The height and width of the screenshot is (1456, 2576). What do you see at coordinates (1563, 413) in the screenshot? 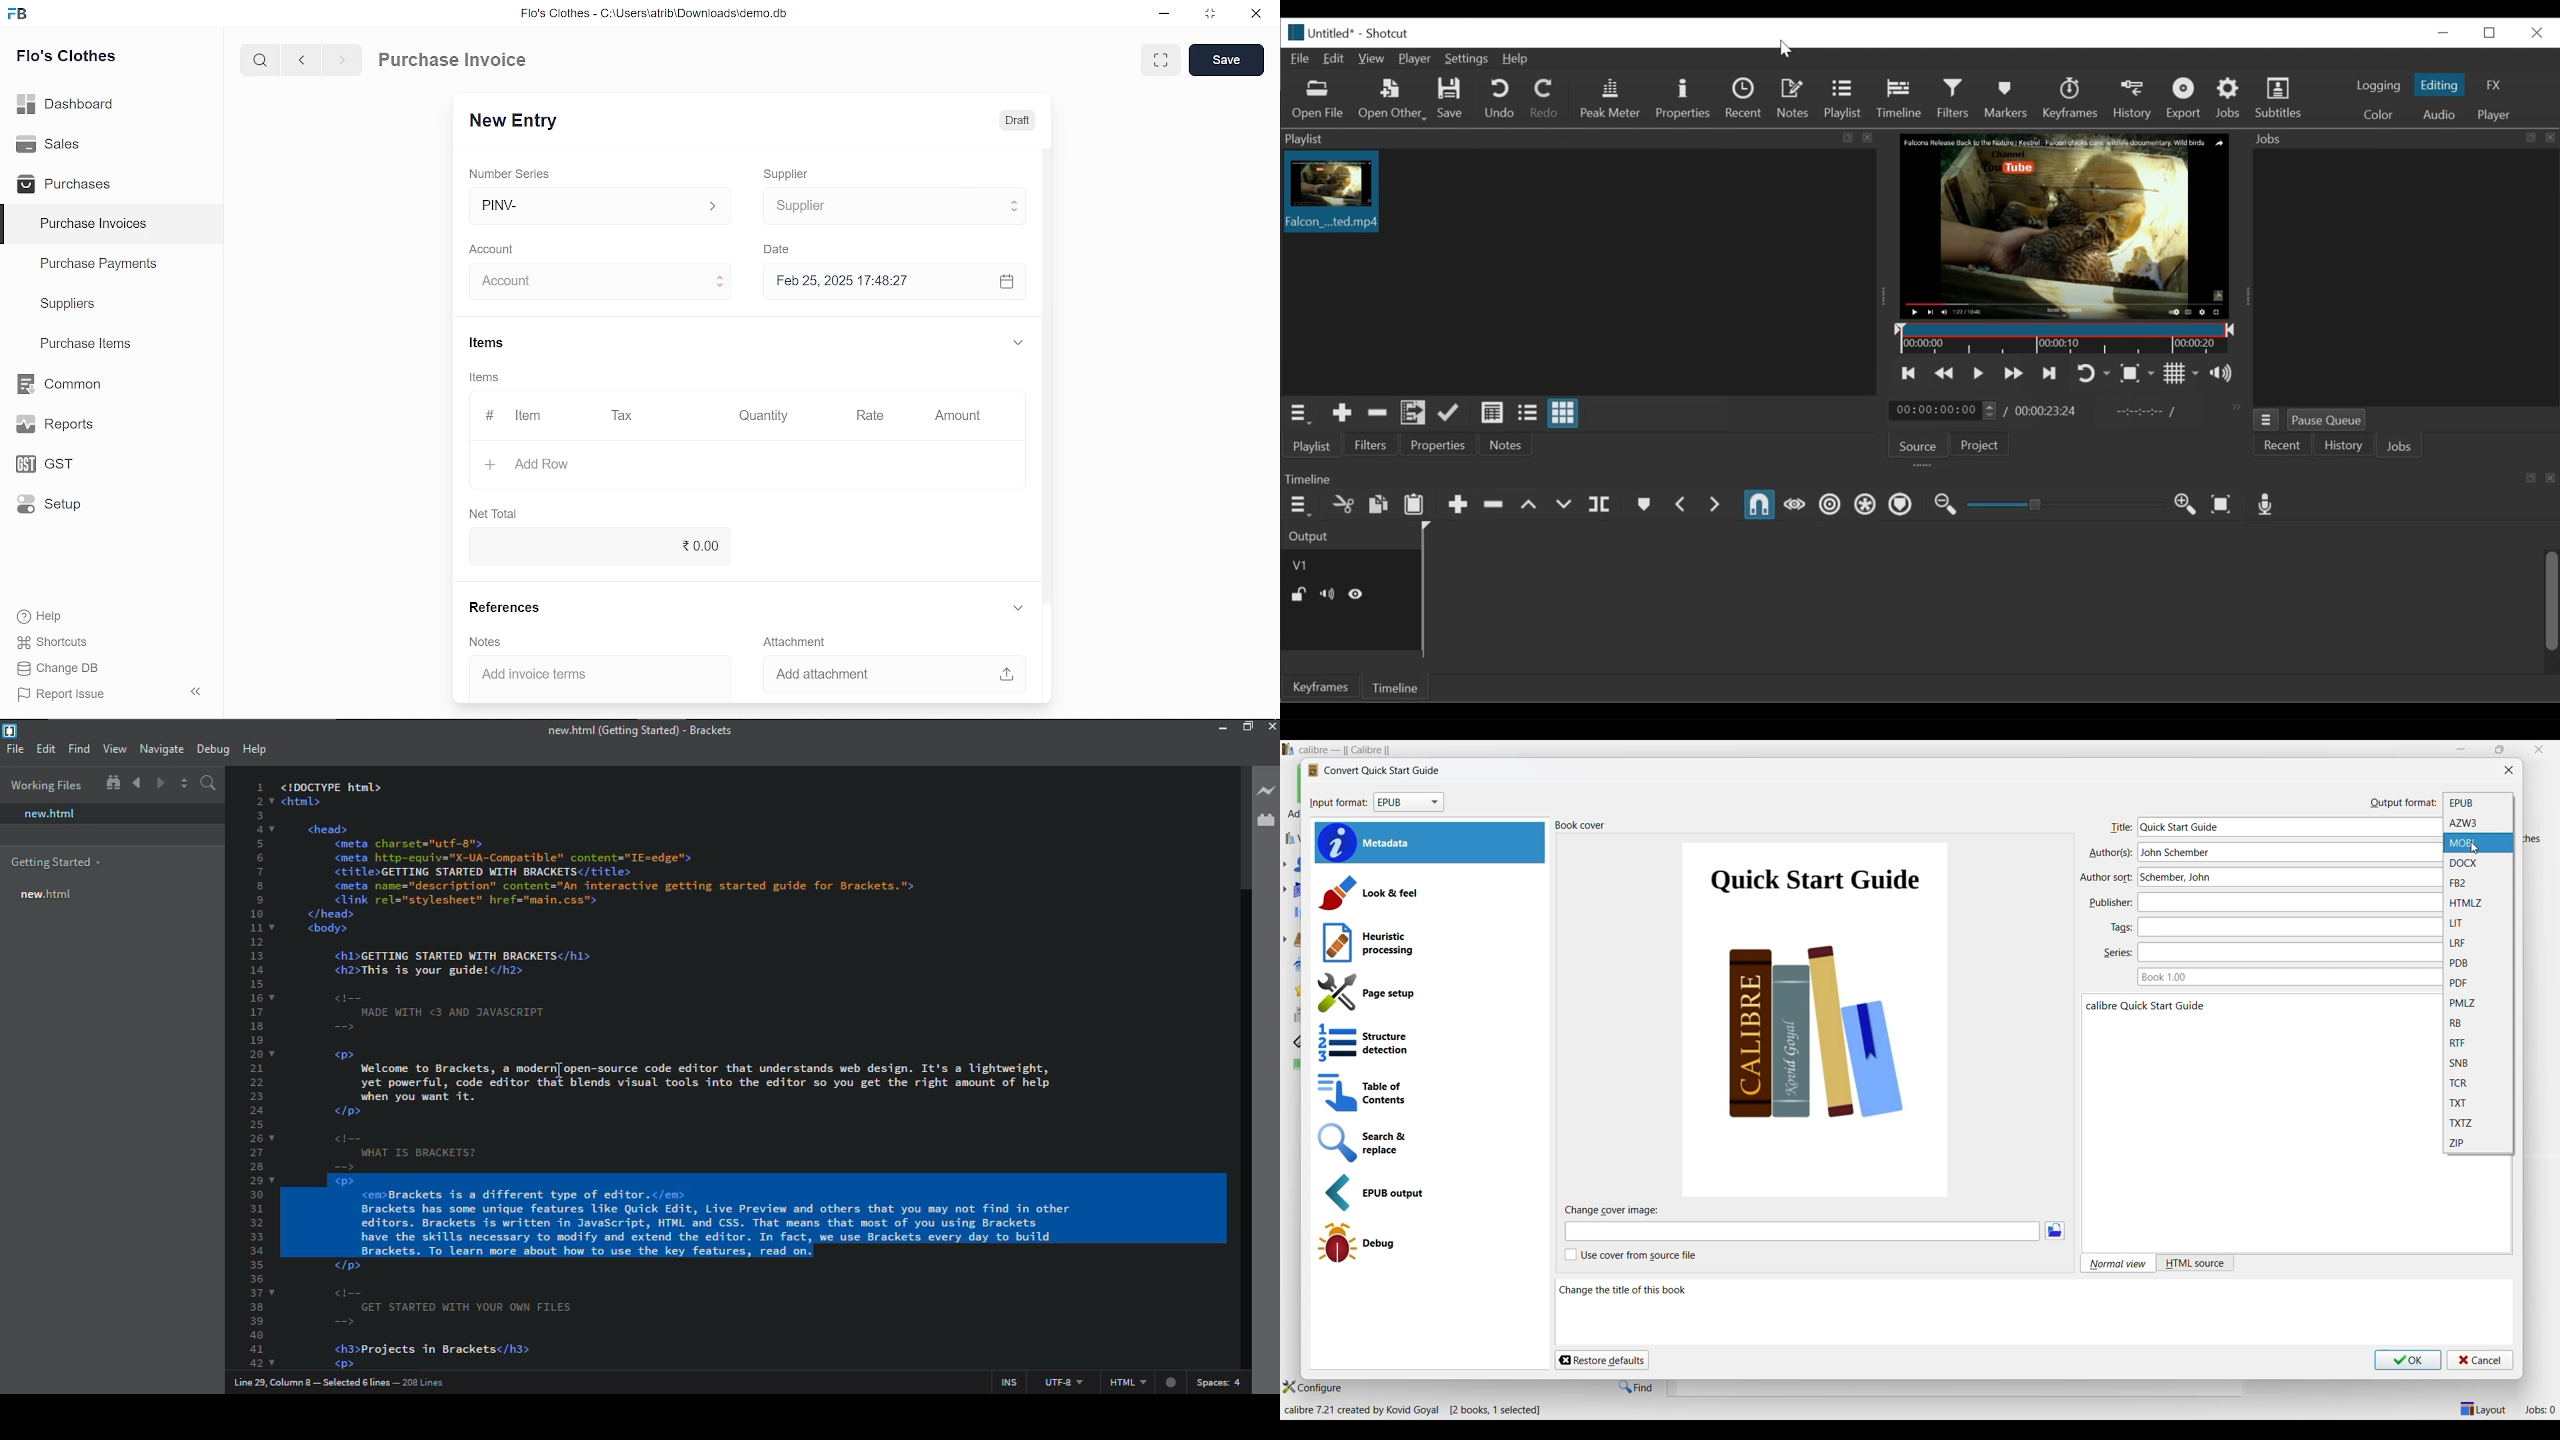
I see `View as icons` at bounding box center [1563, 413].